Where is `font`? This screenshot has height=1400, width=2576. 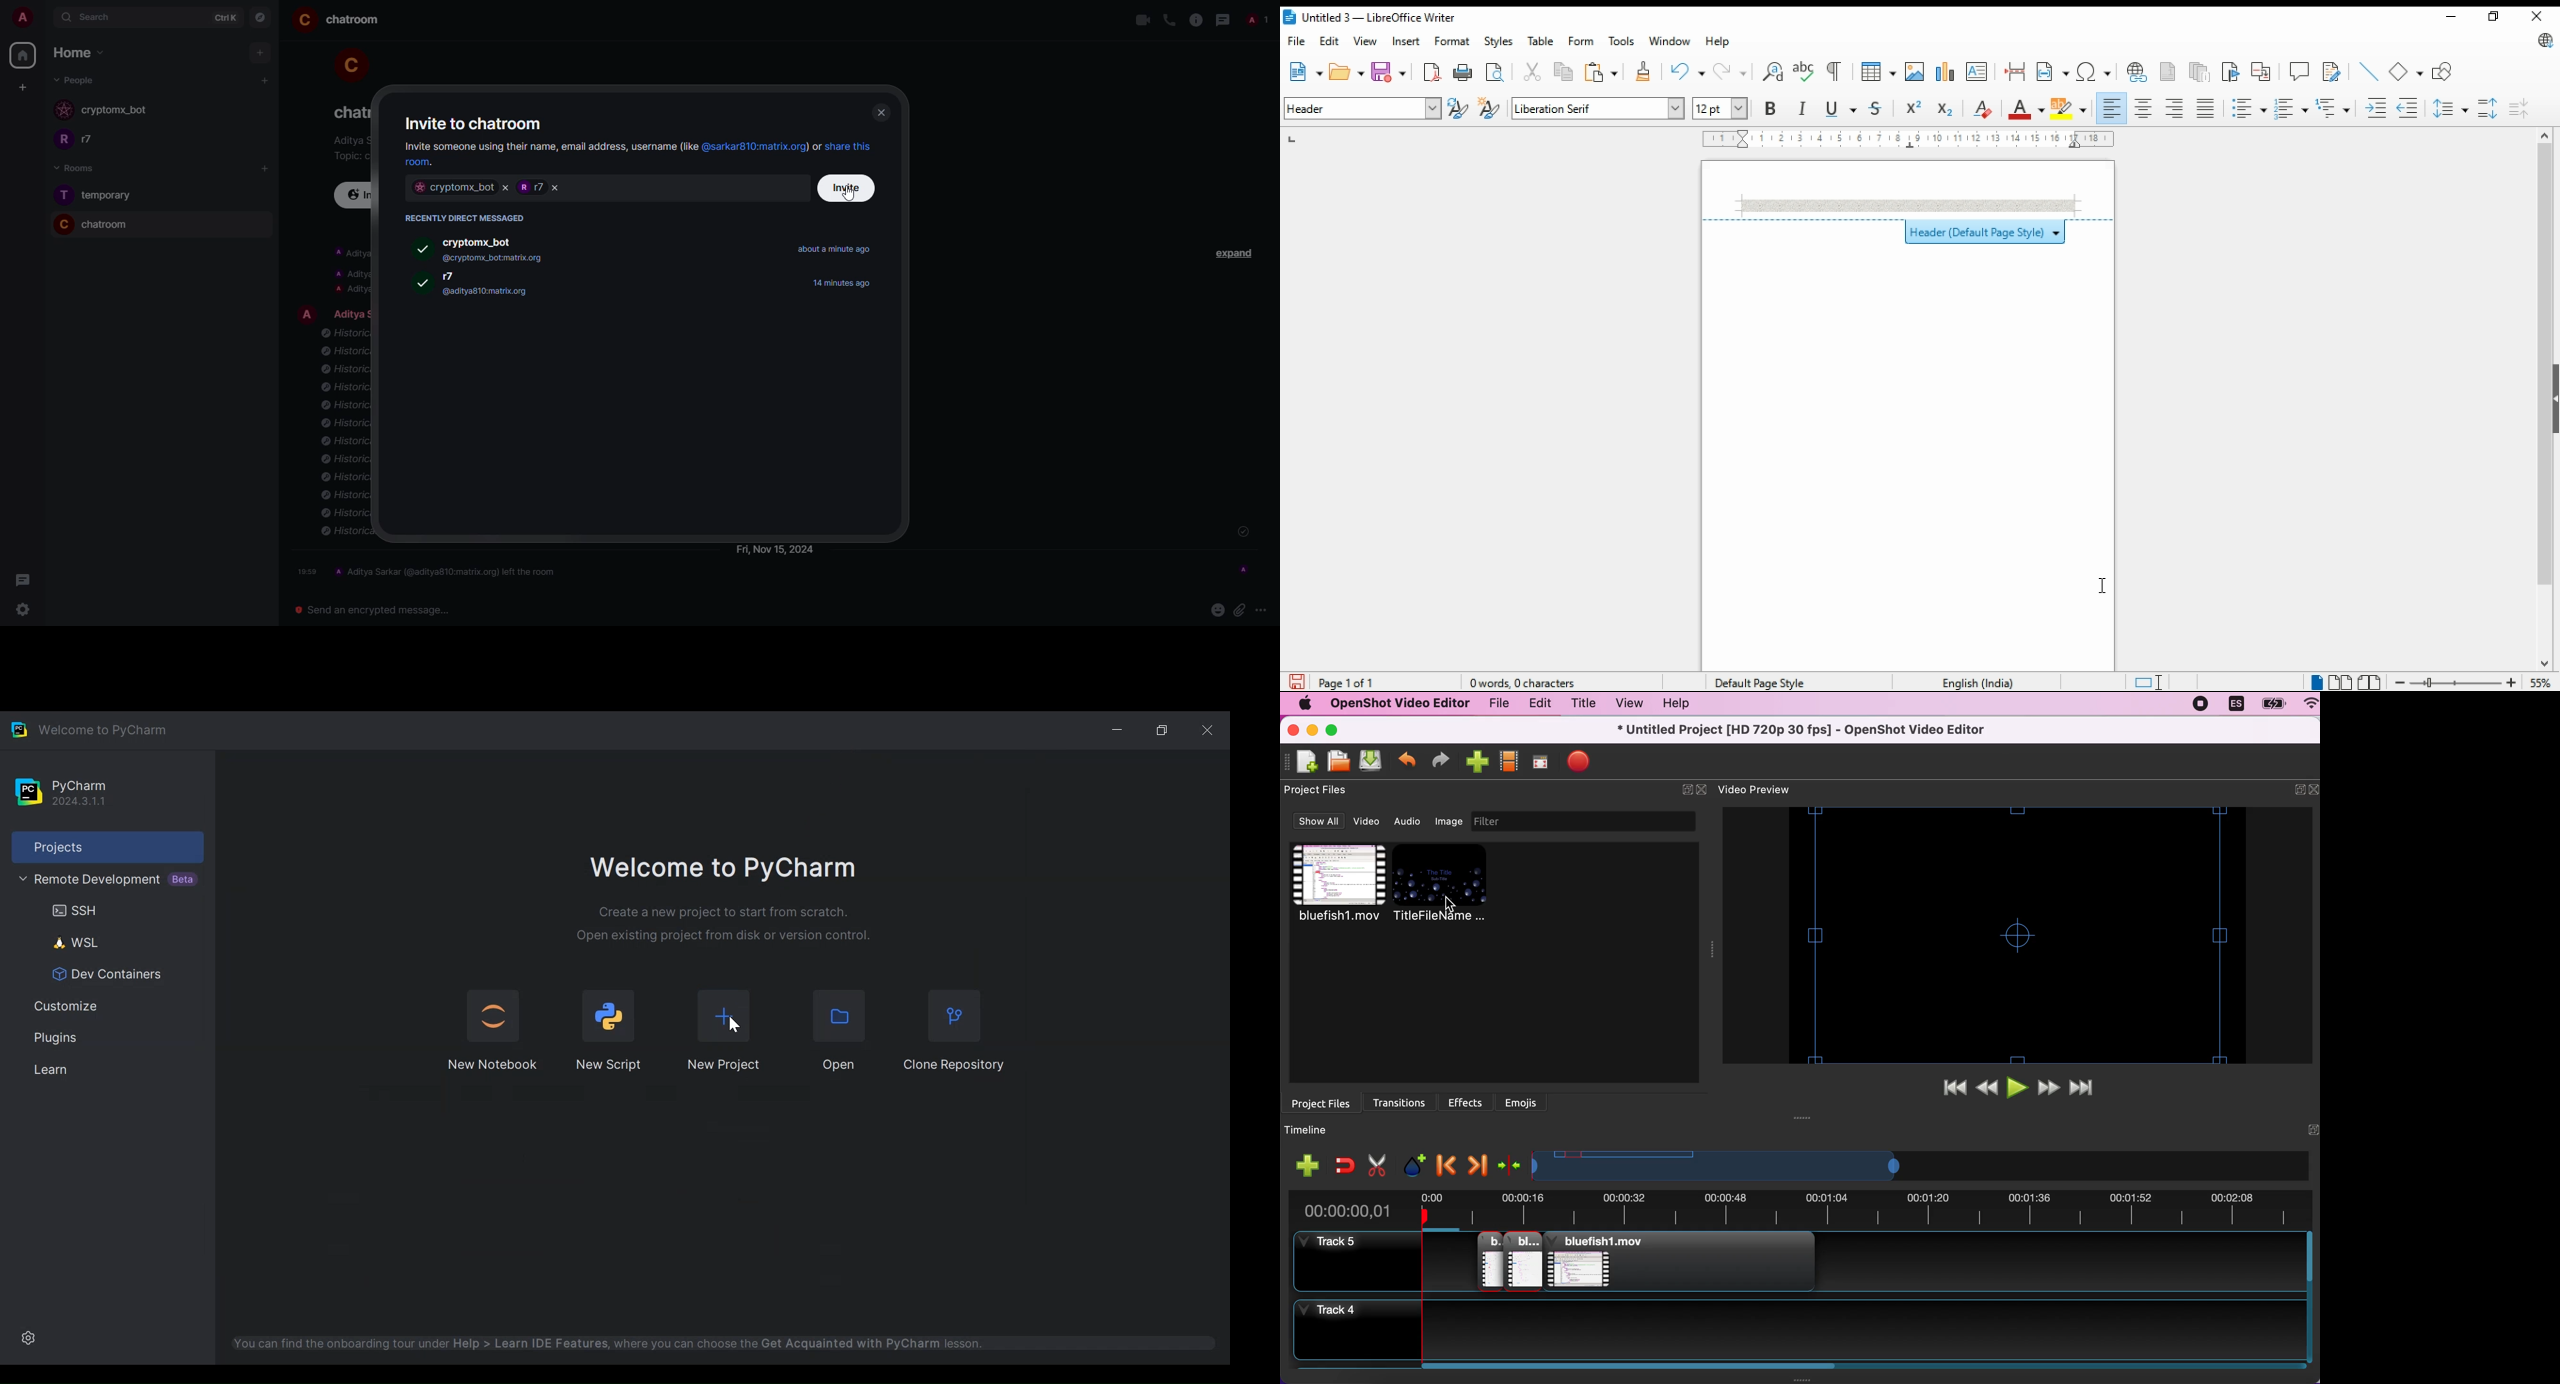
font is located at coordinates (1598, 109).